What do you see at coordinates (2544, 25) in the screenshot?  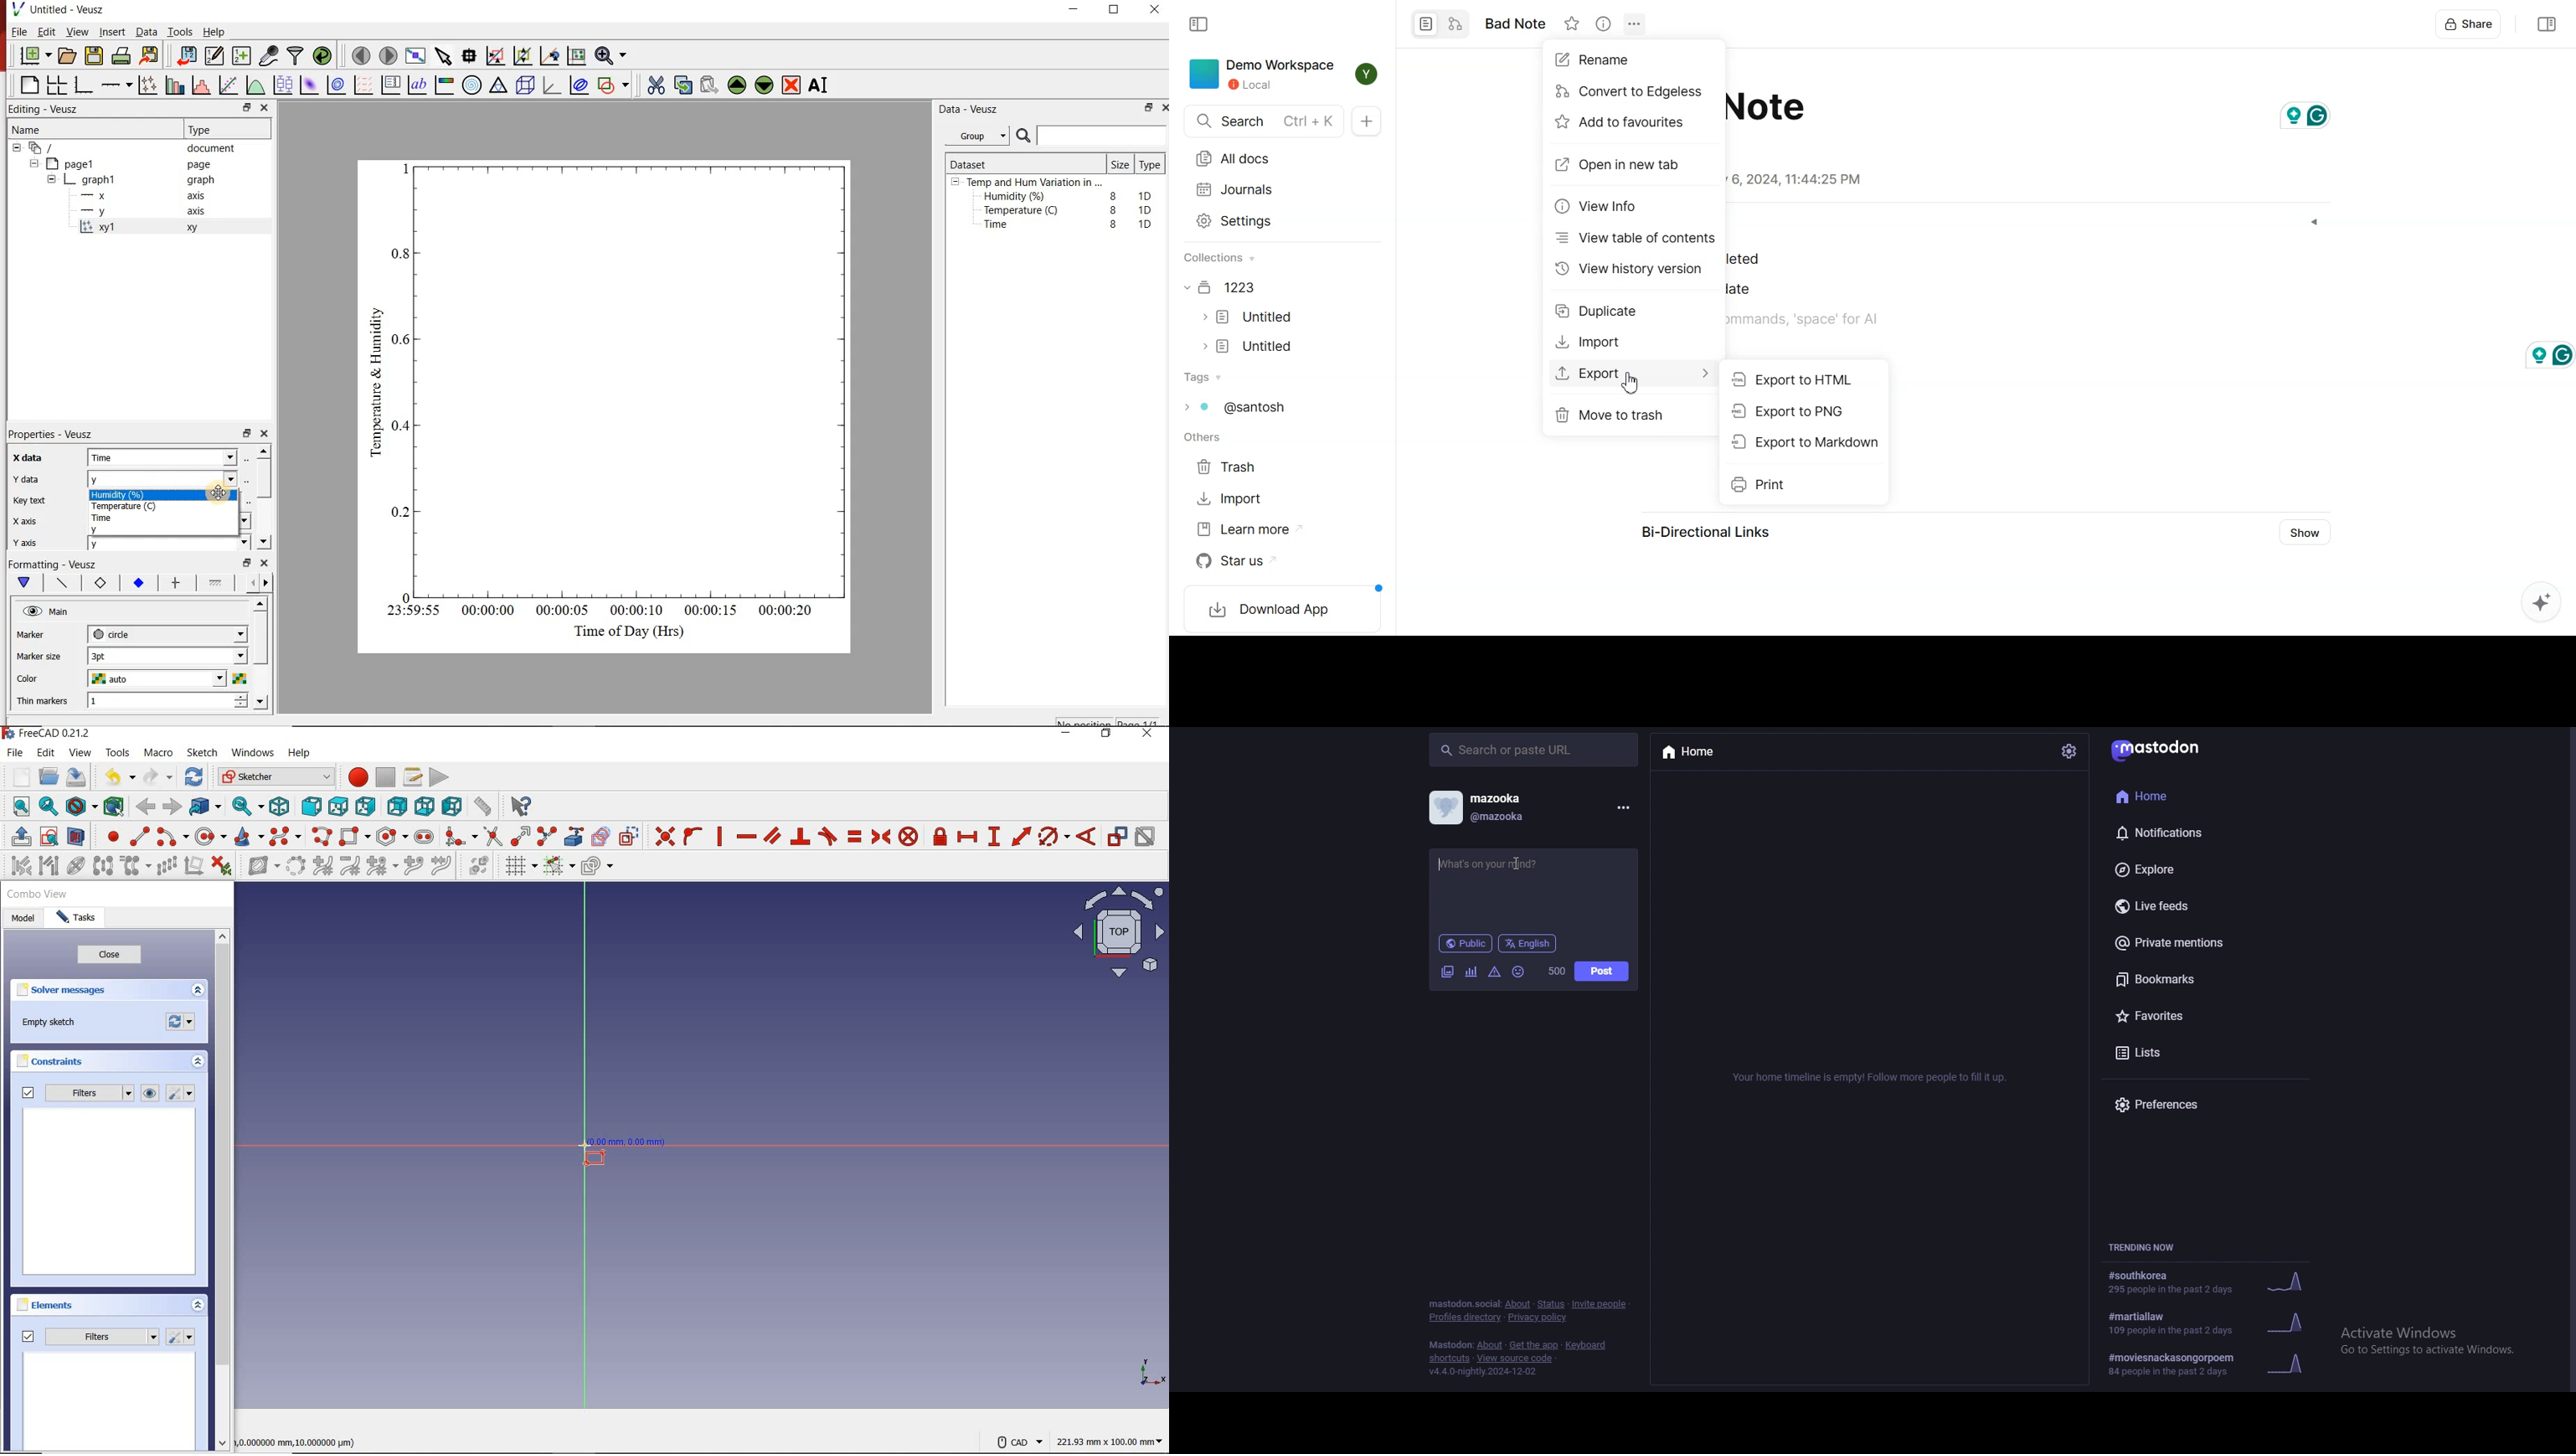 I see `Collapse sidebar` at bounding box center [2544, 25].